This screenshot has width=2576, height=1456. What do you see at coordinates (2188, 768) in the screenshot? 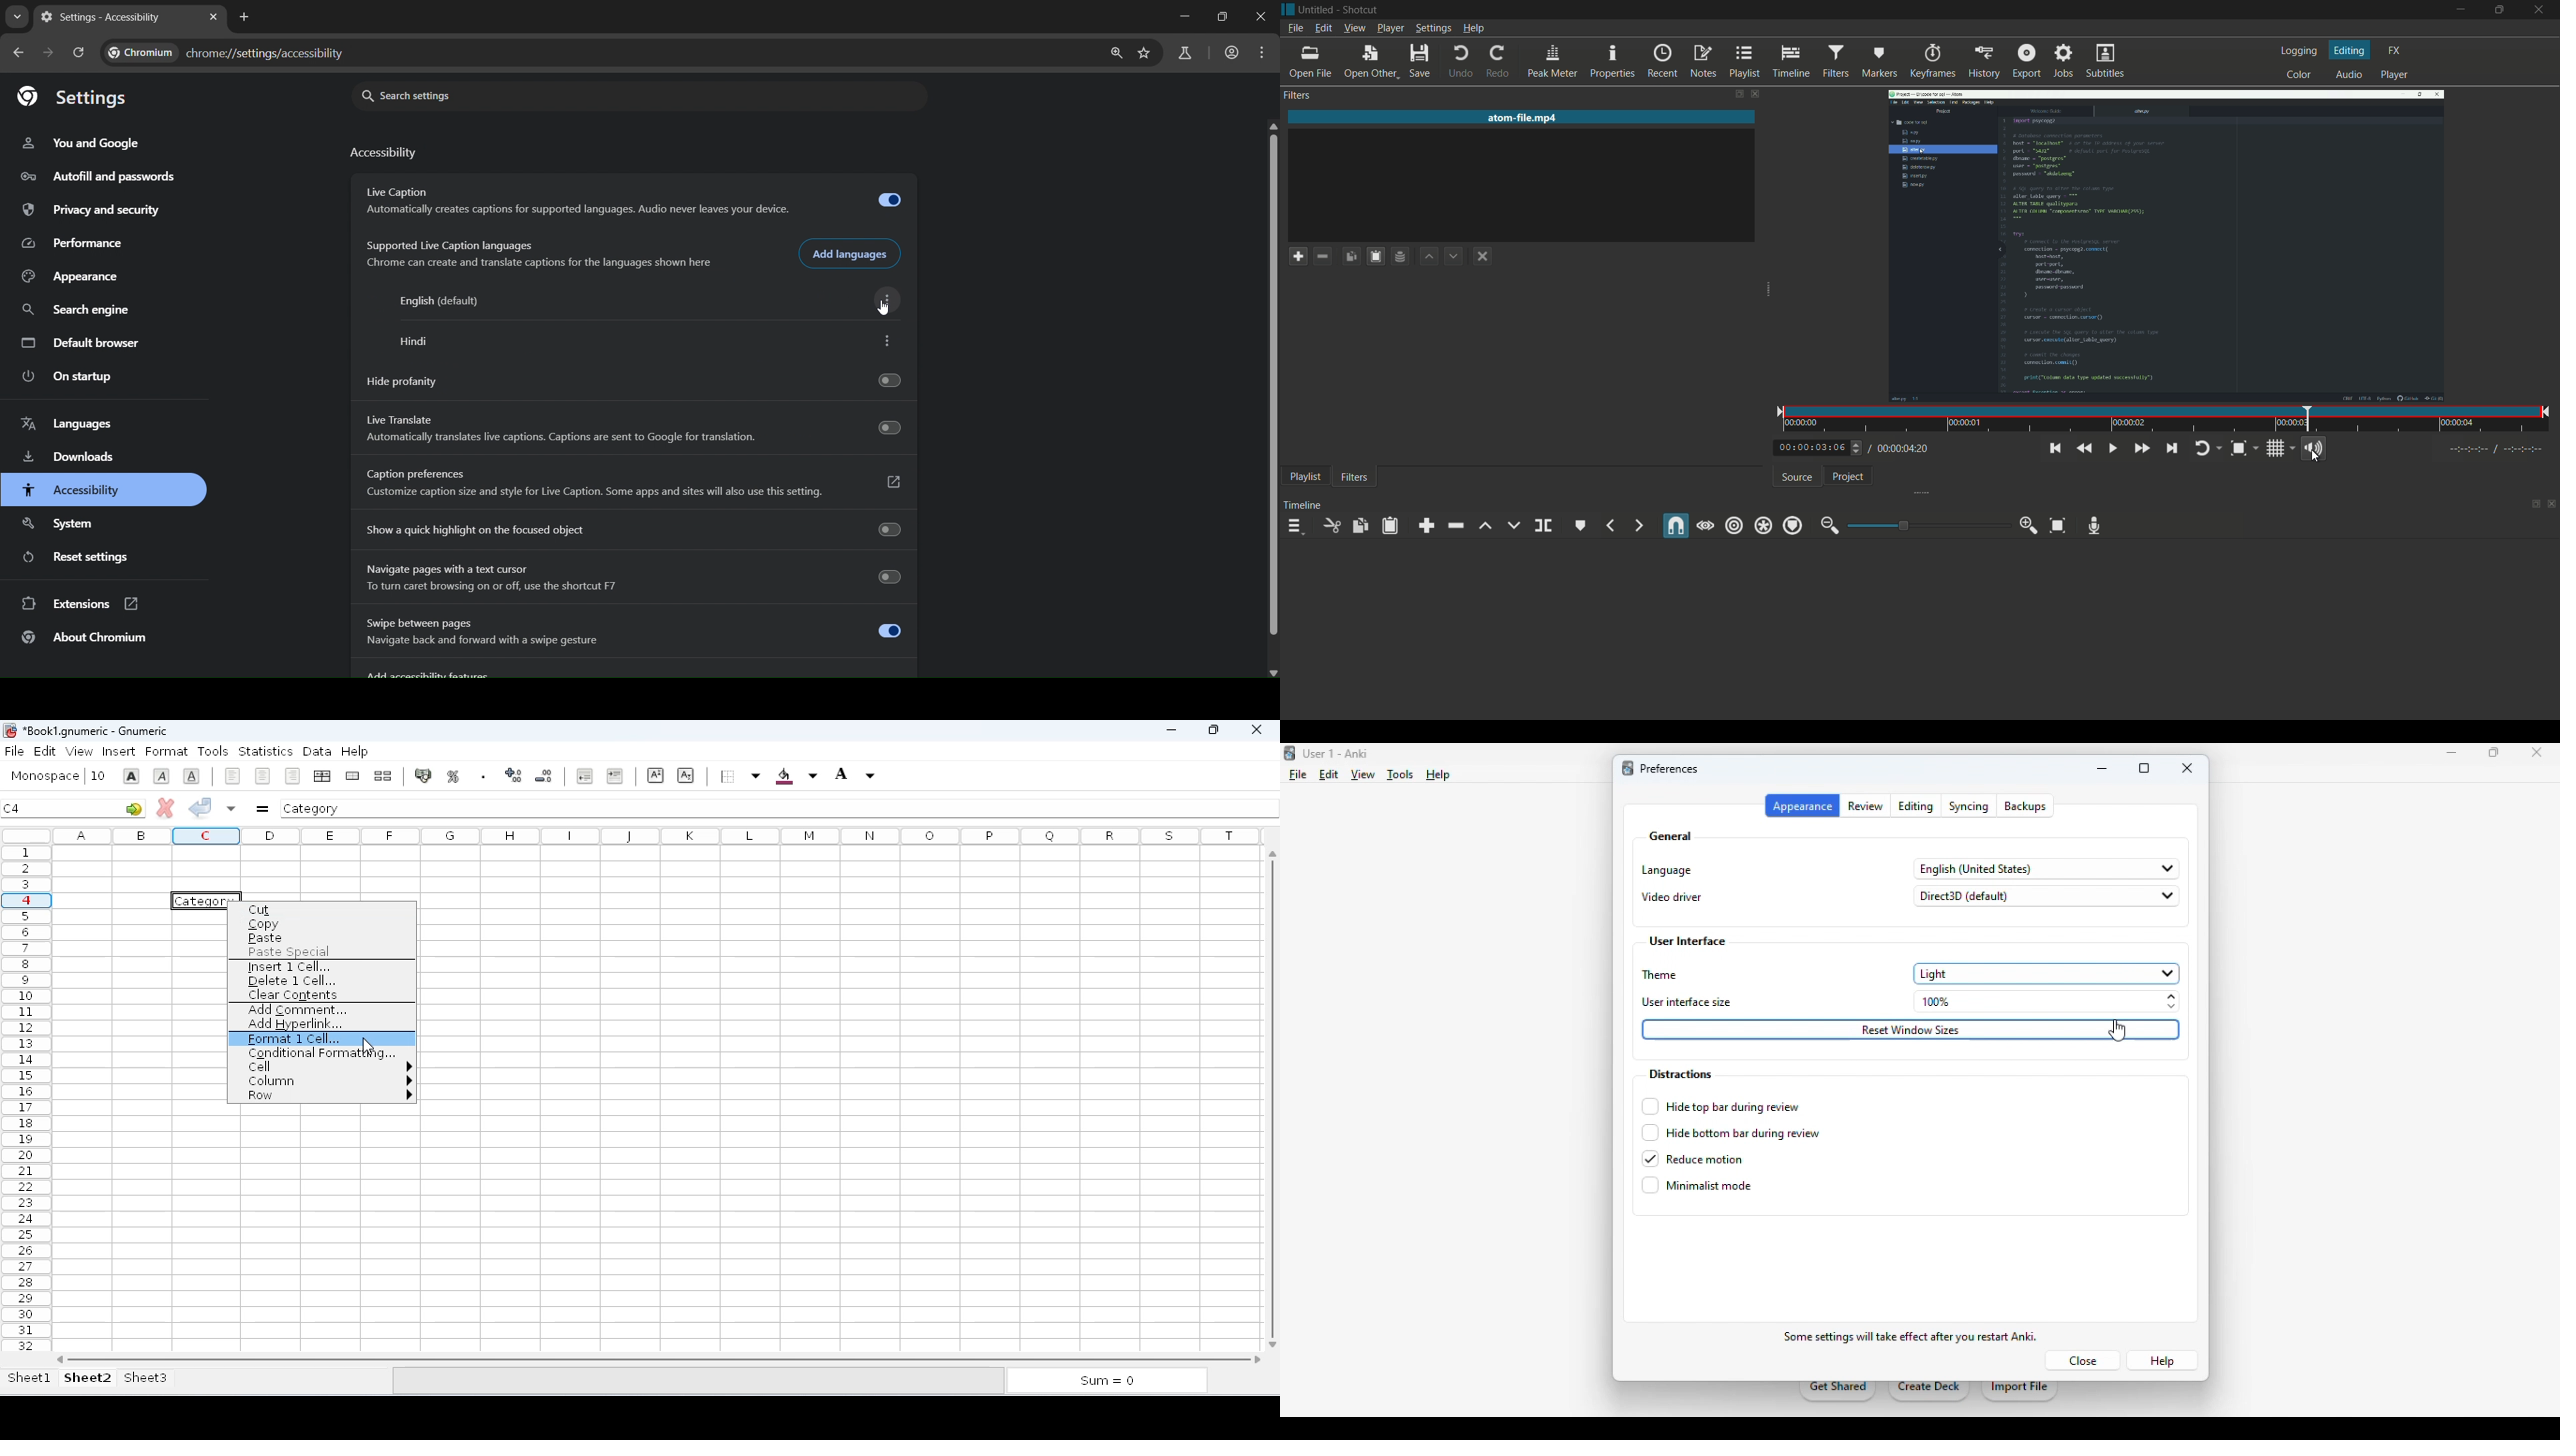
I see `close` at bounding box center [2188, 768].